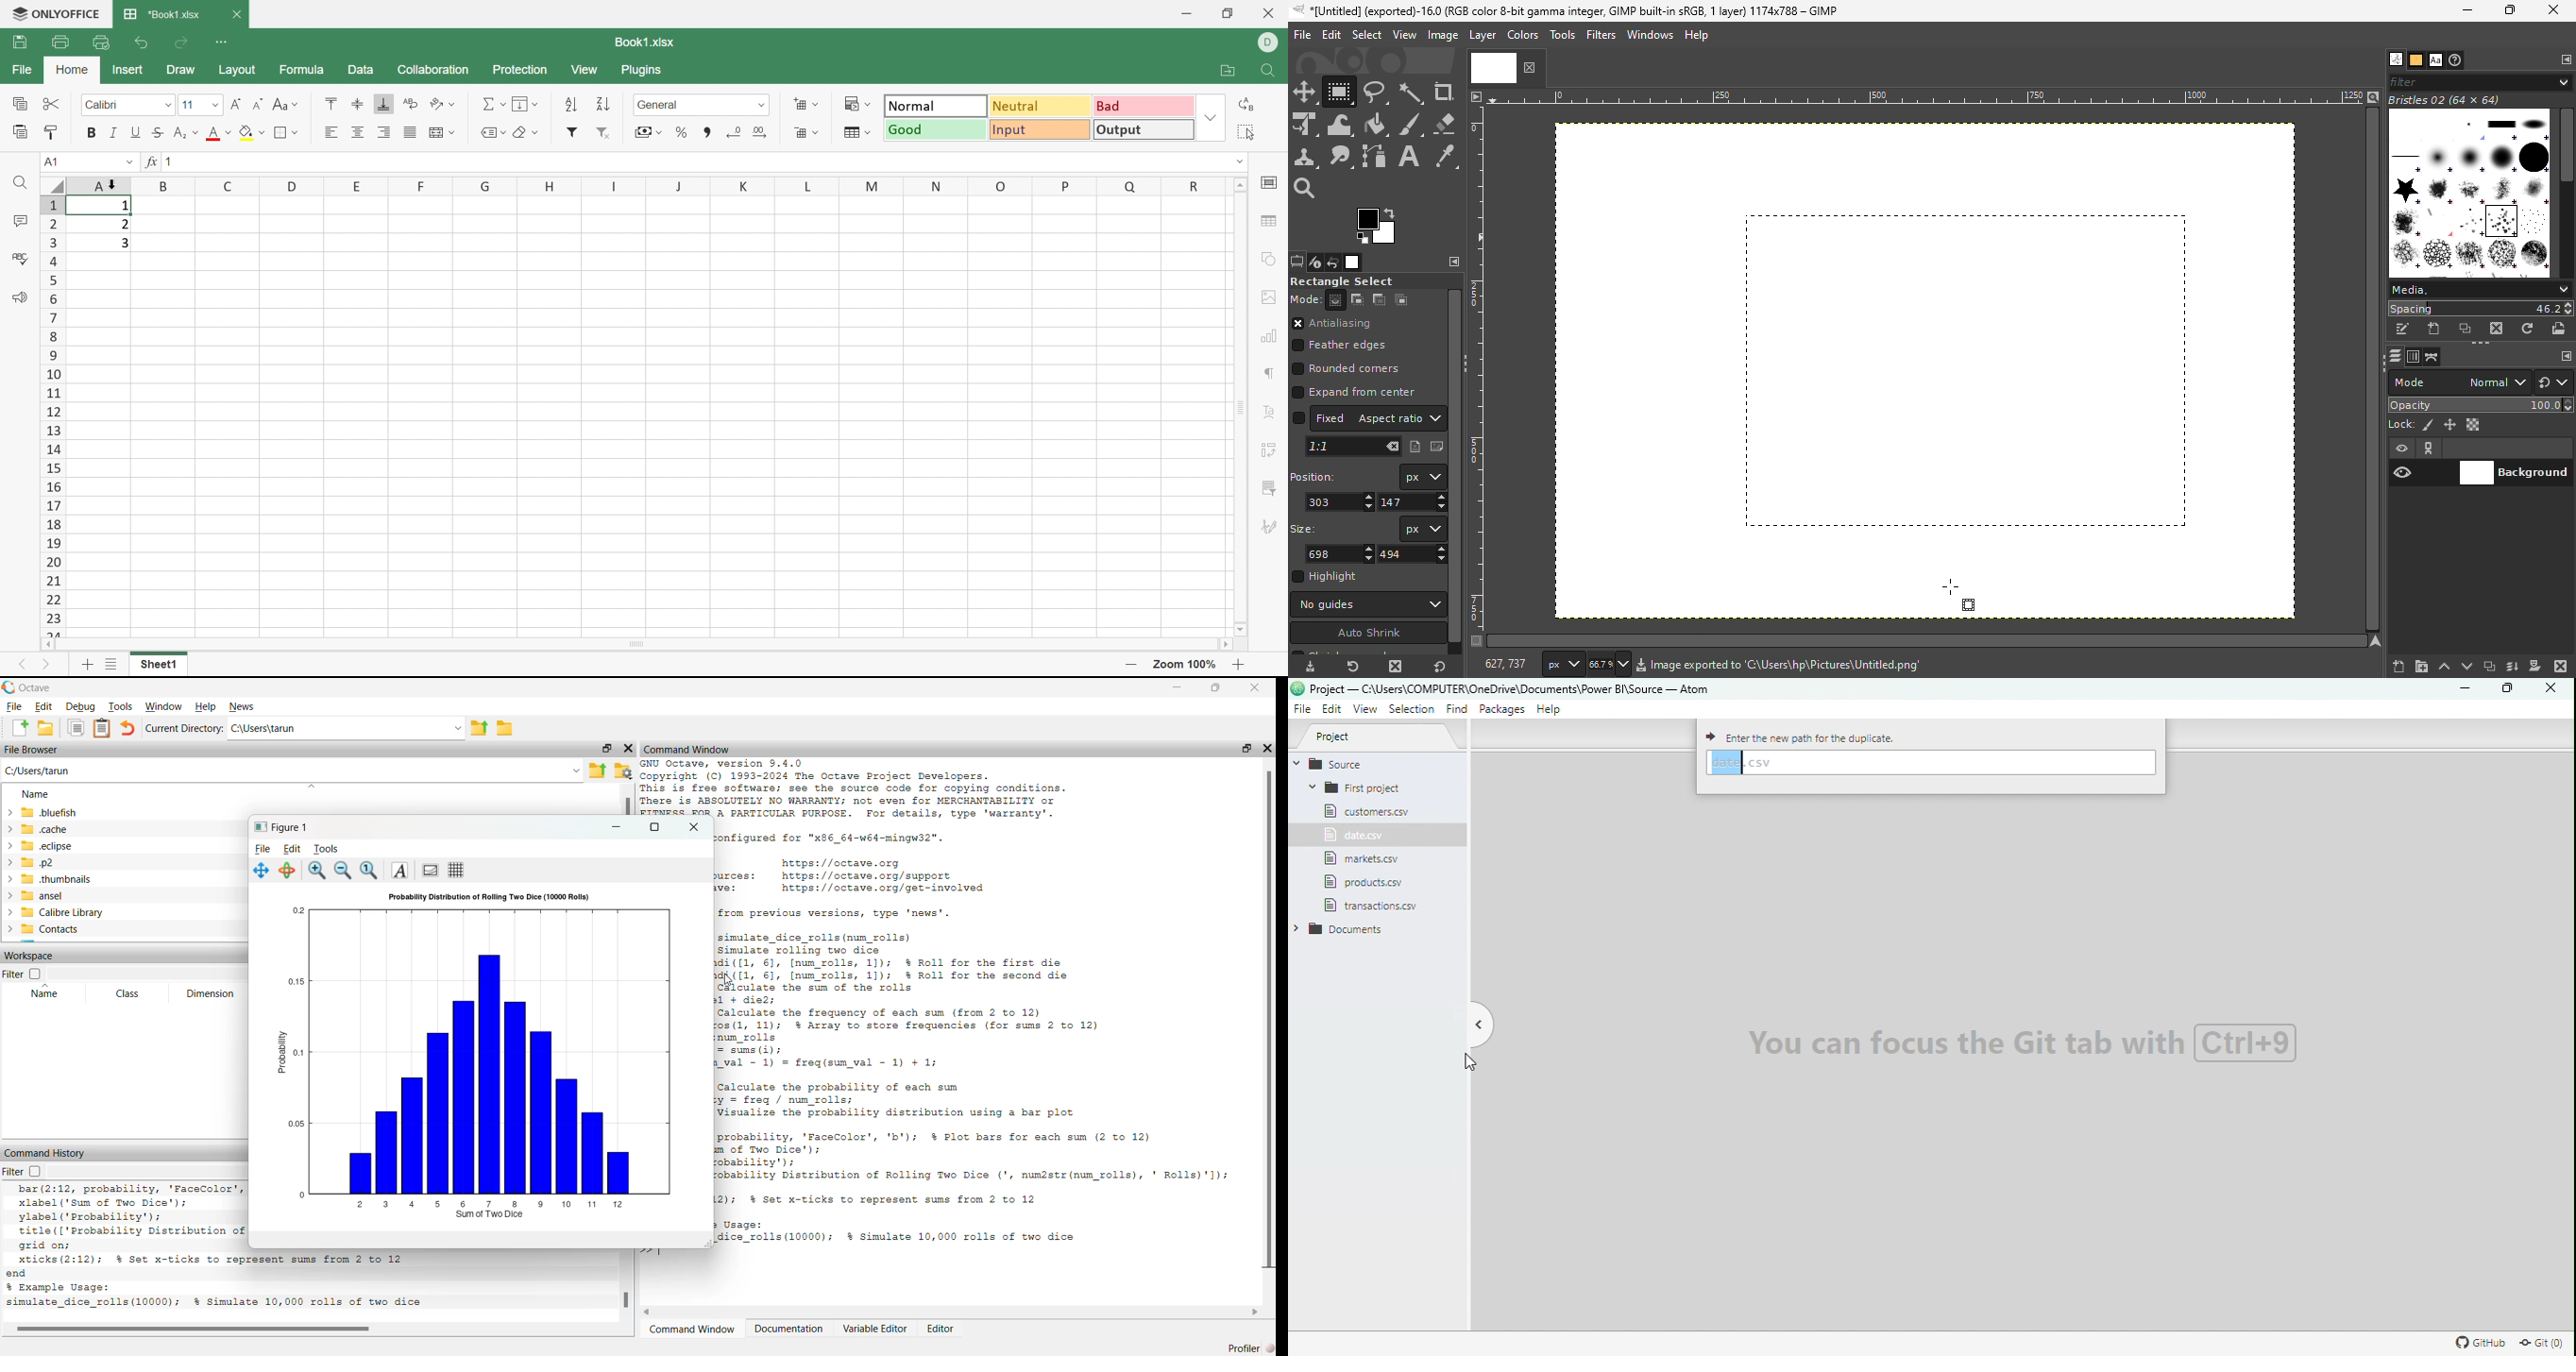 This screenshot has width=2576, height=1372. Describe the element at coordinates (2434, 329) in the screenshot. I see `Create a new brush` at that location.